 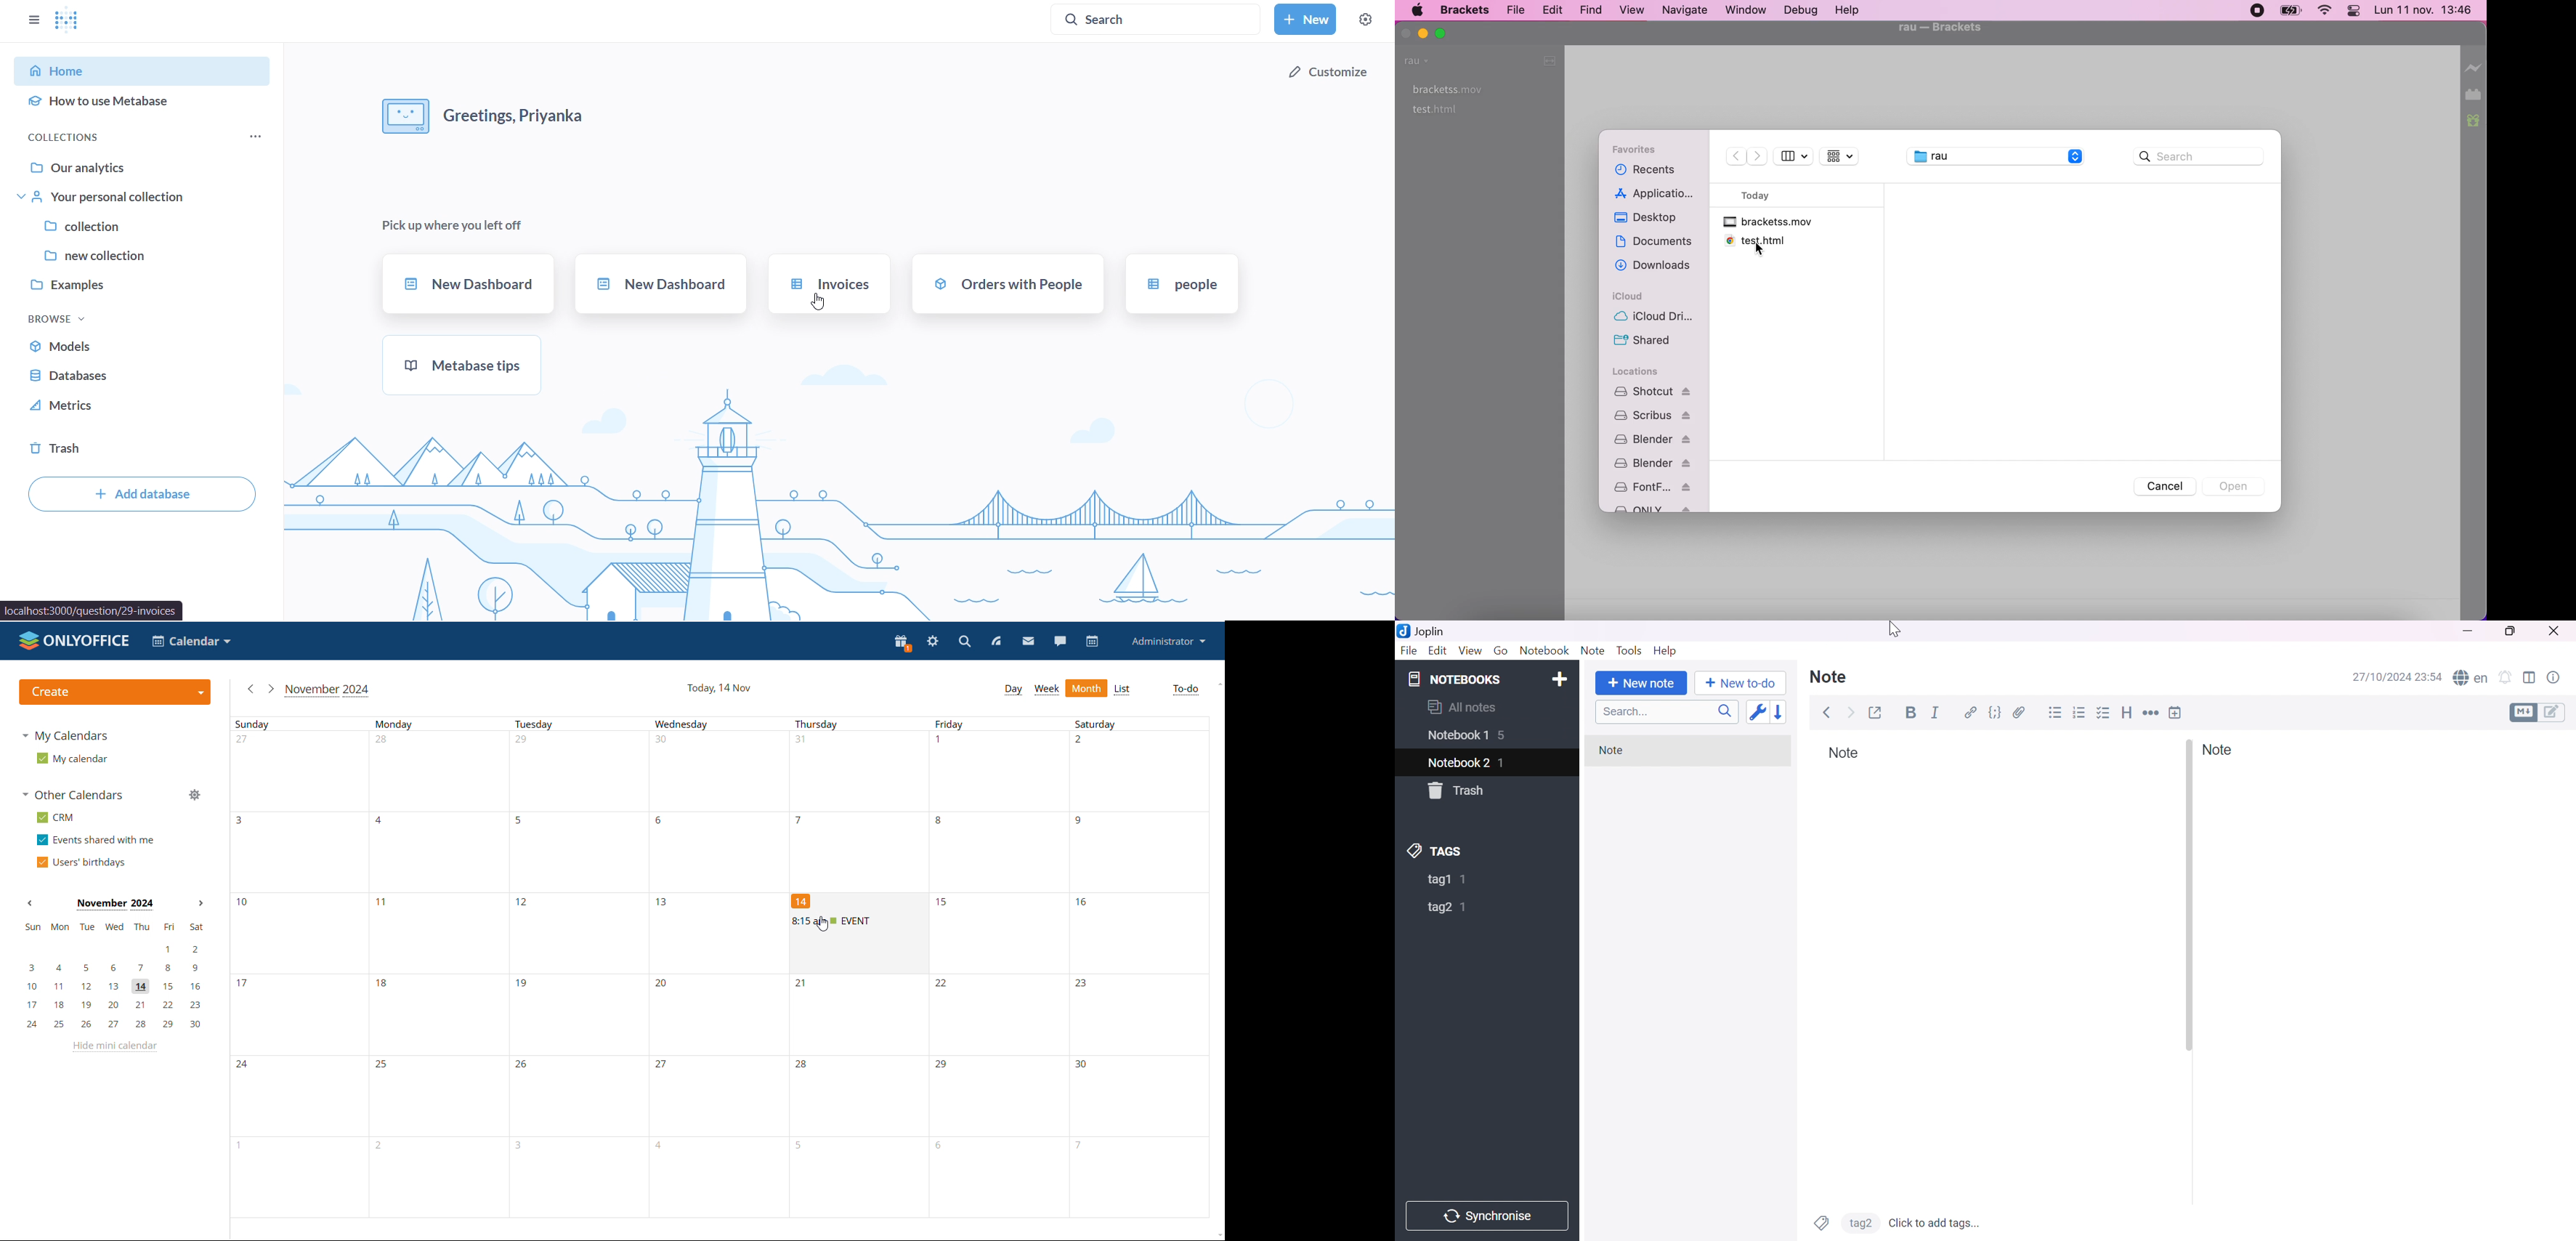 What do you see at coordinates (1466, 879) in the screenshot?
I see `1` at bounding box center [1466, 879].